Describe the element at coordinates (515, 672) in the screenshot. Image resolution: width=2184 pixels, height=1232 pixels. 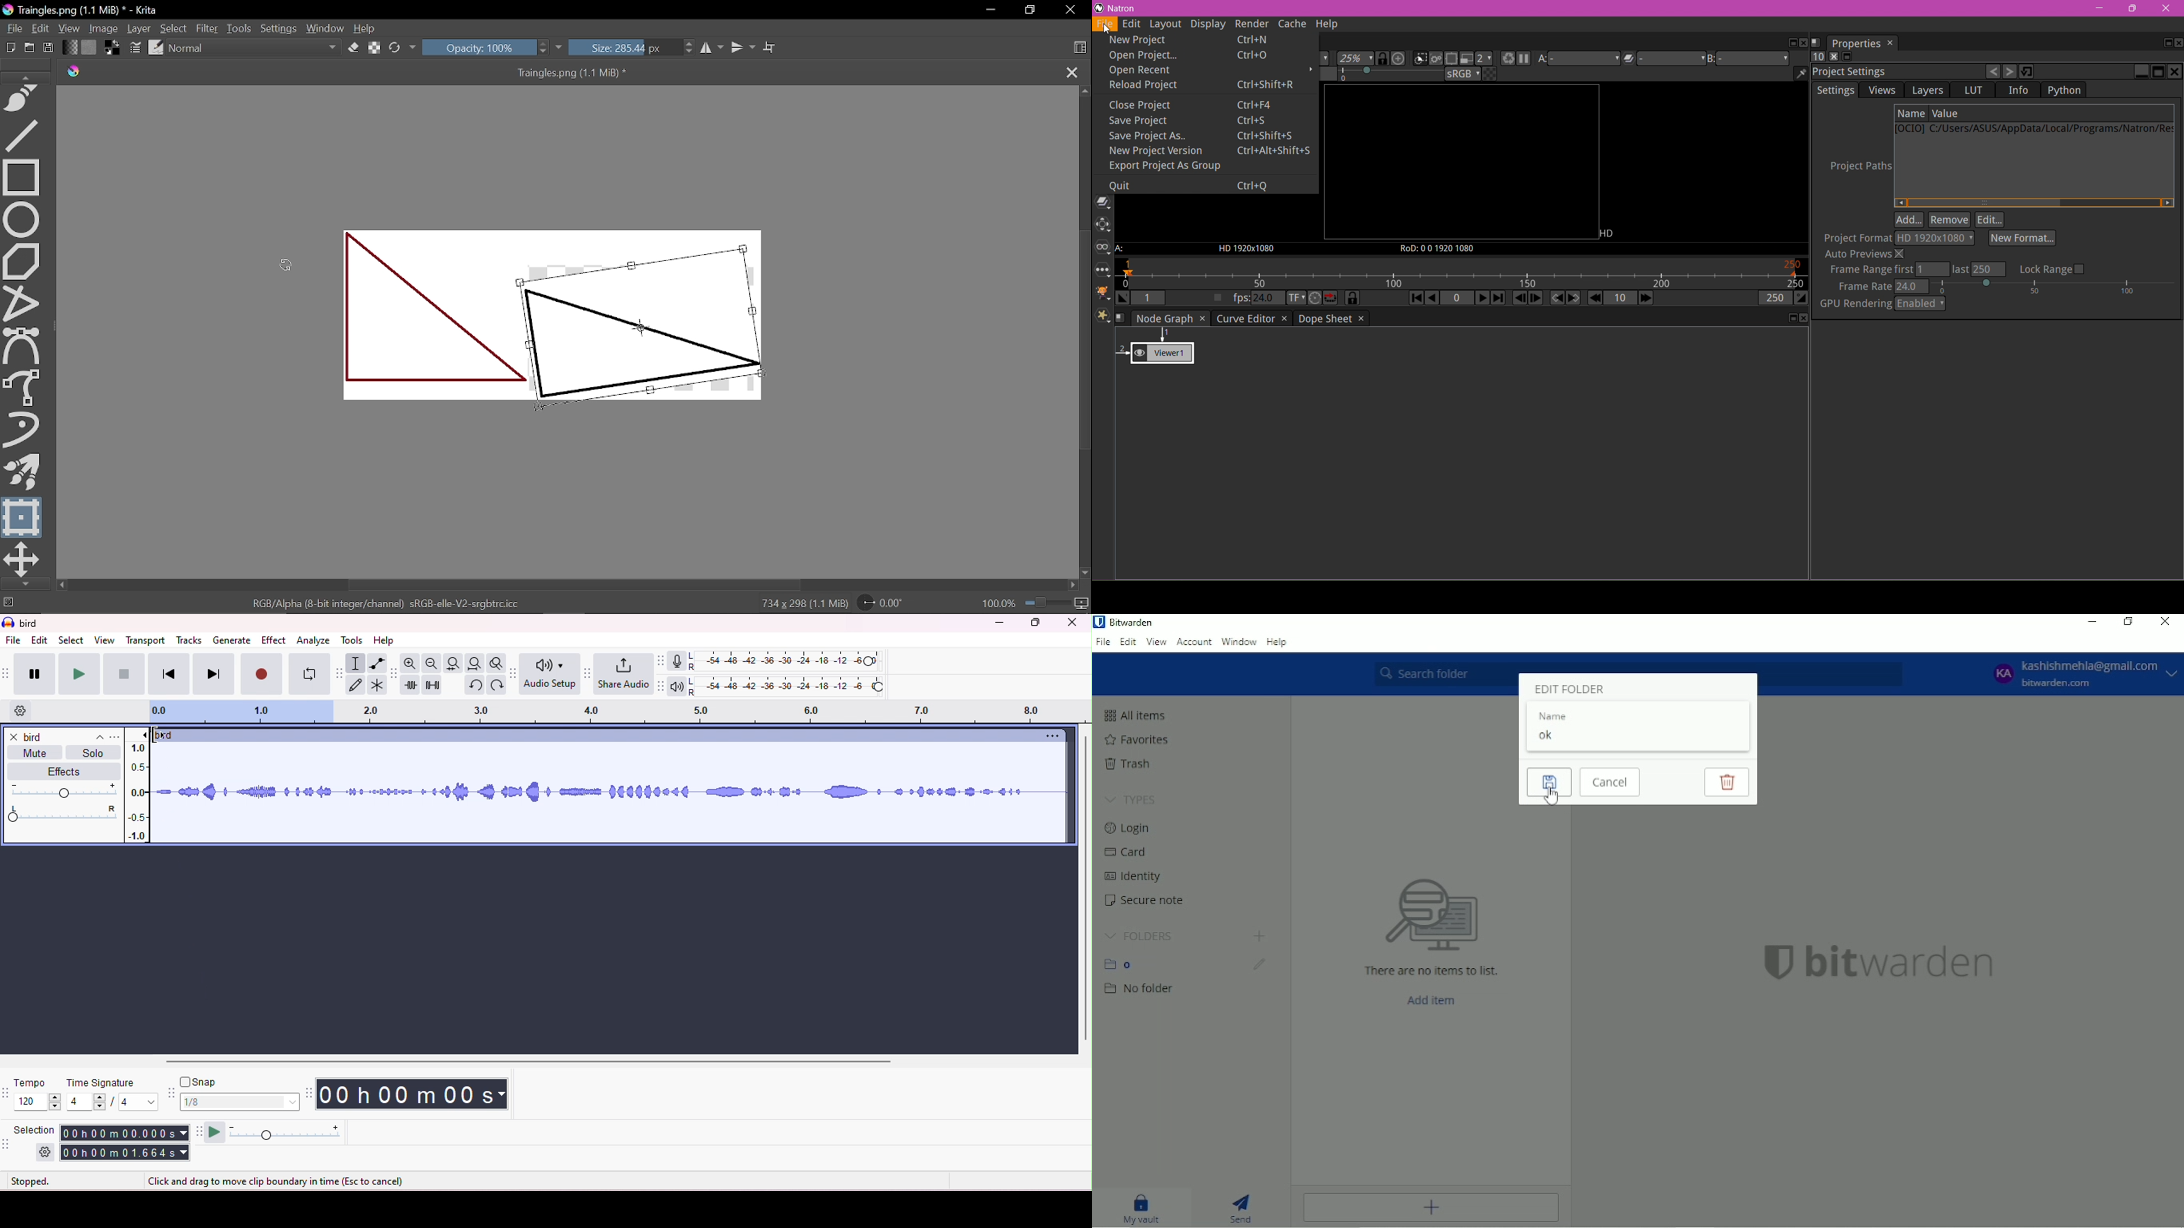
I see `audio set up tool bar` at that location.